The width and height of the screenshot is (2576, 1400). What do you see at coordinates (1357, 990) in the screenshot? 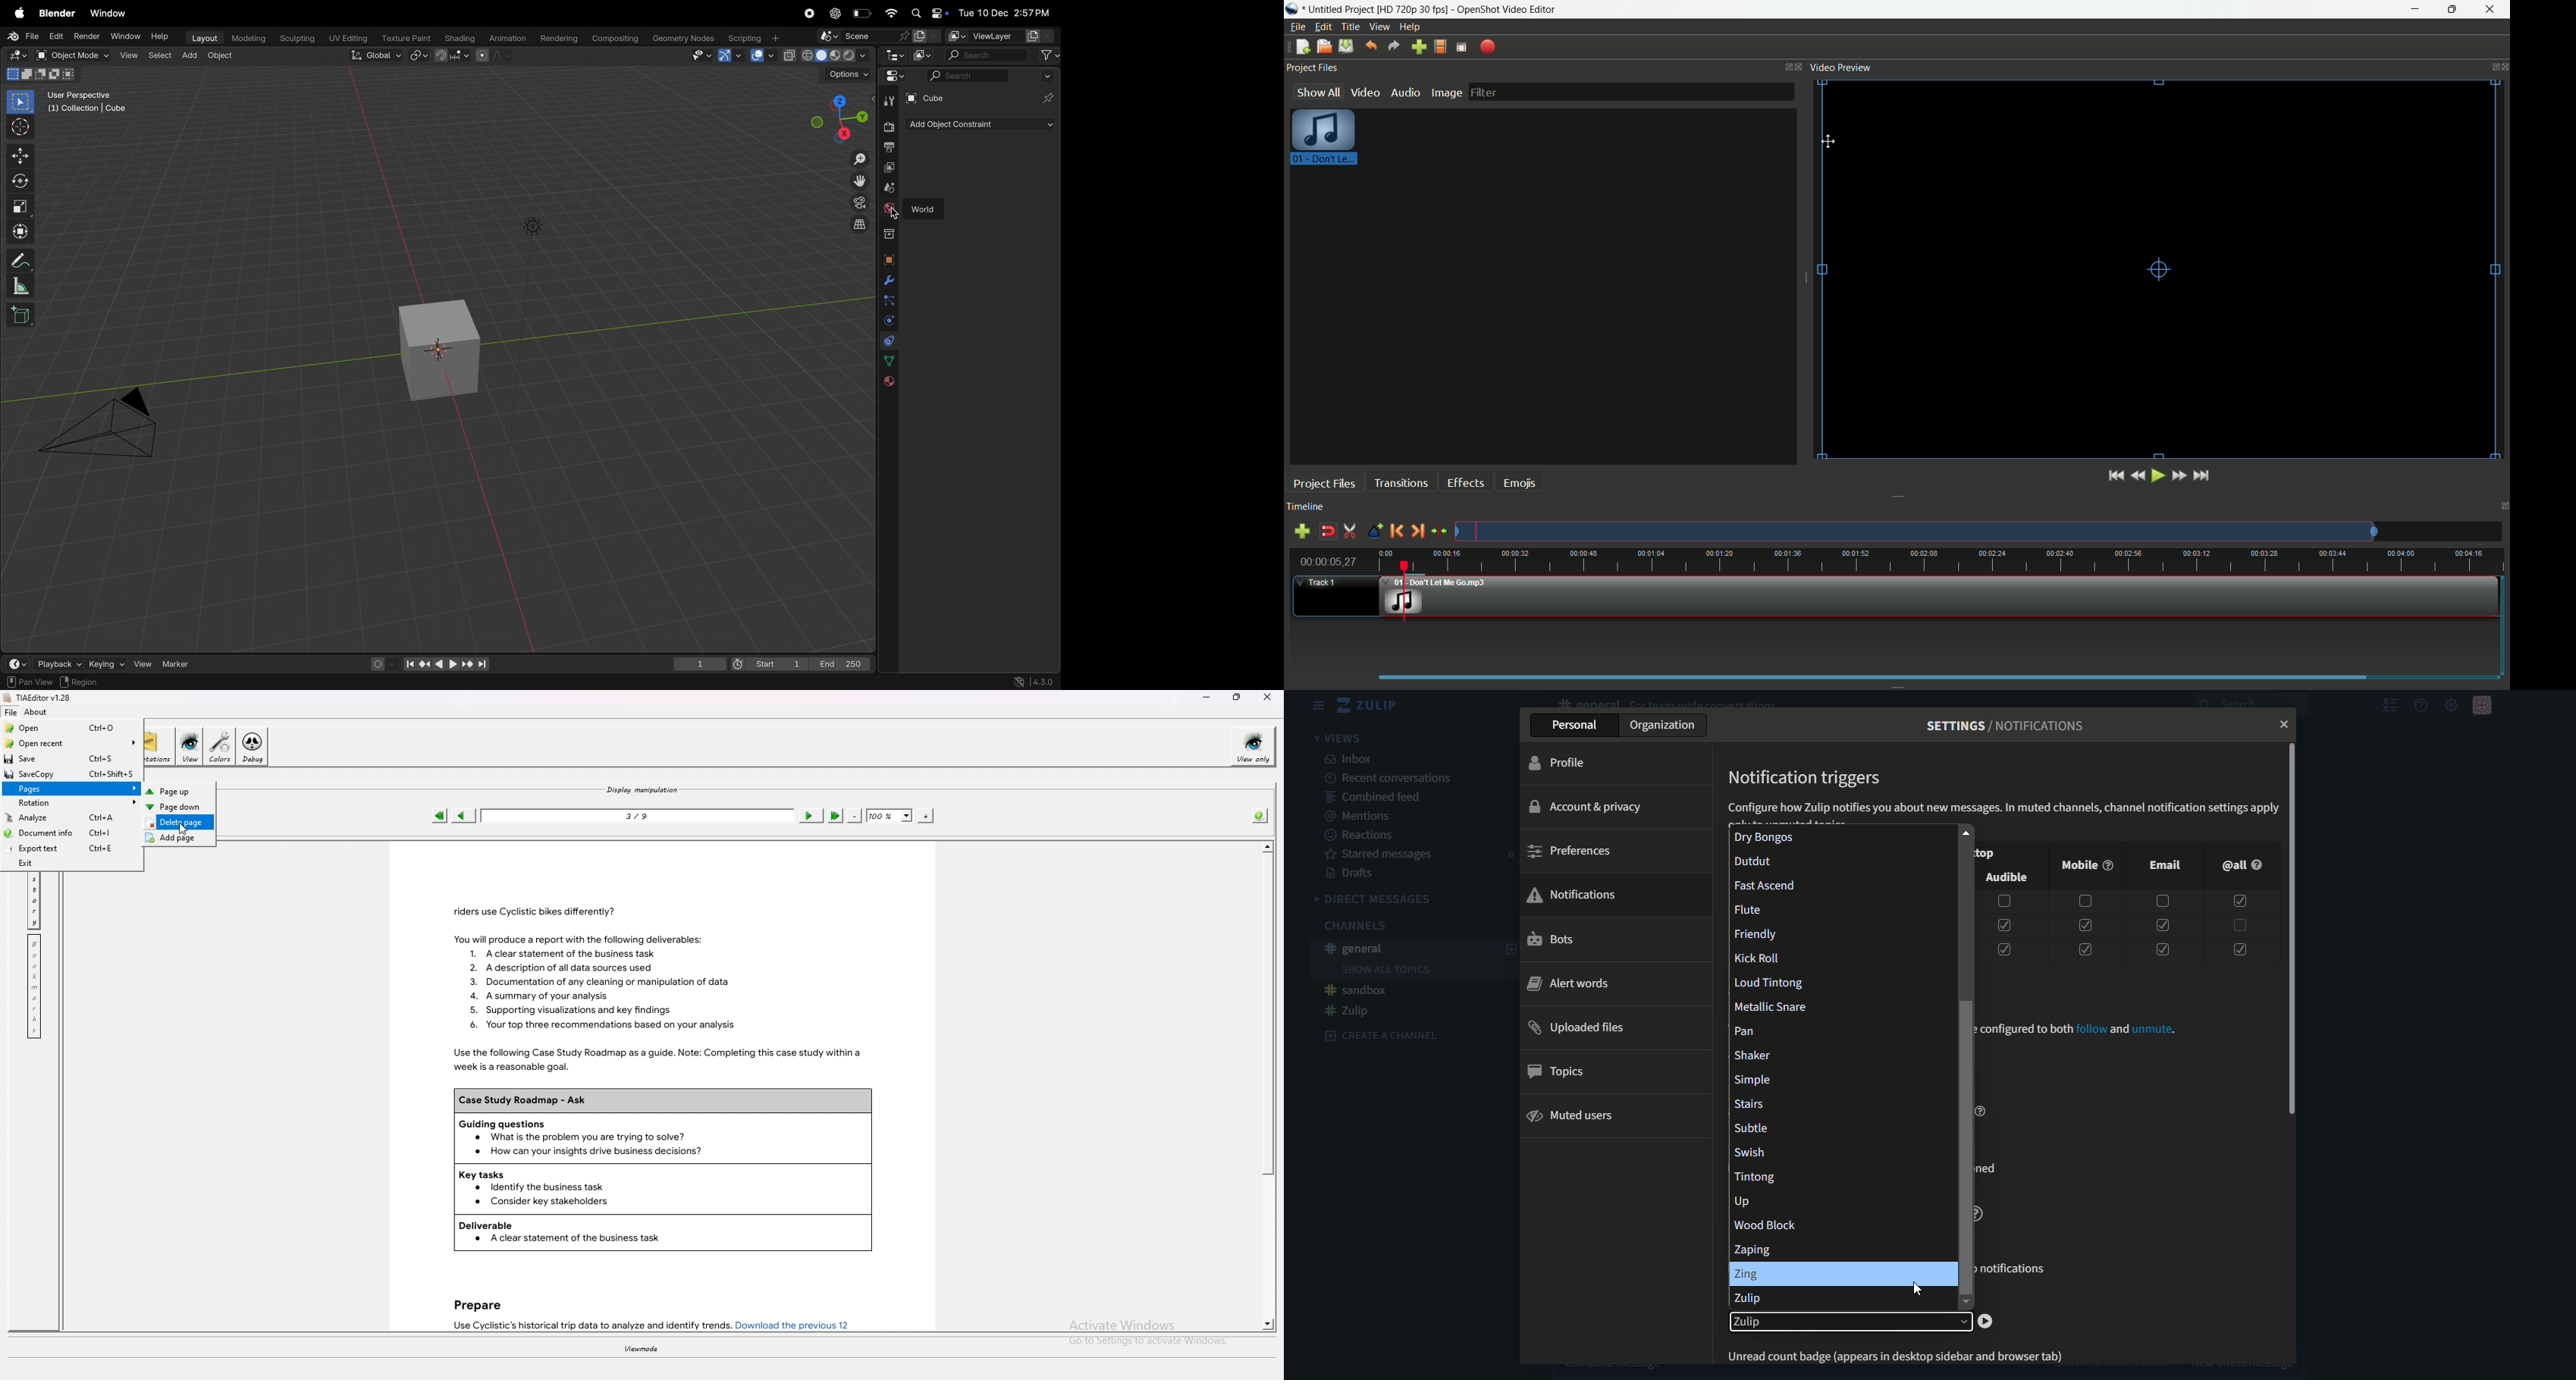
I see `#sandbox` at bounding box center [1357, 990].